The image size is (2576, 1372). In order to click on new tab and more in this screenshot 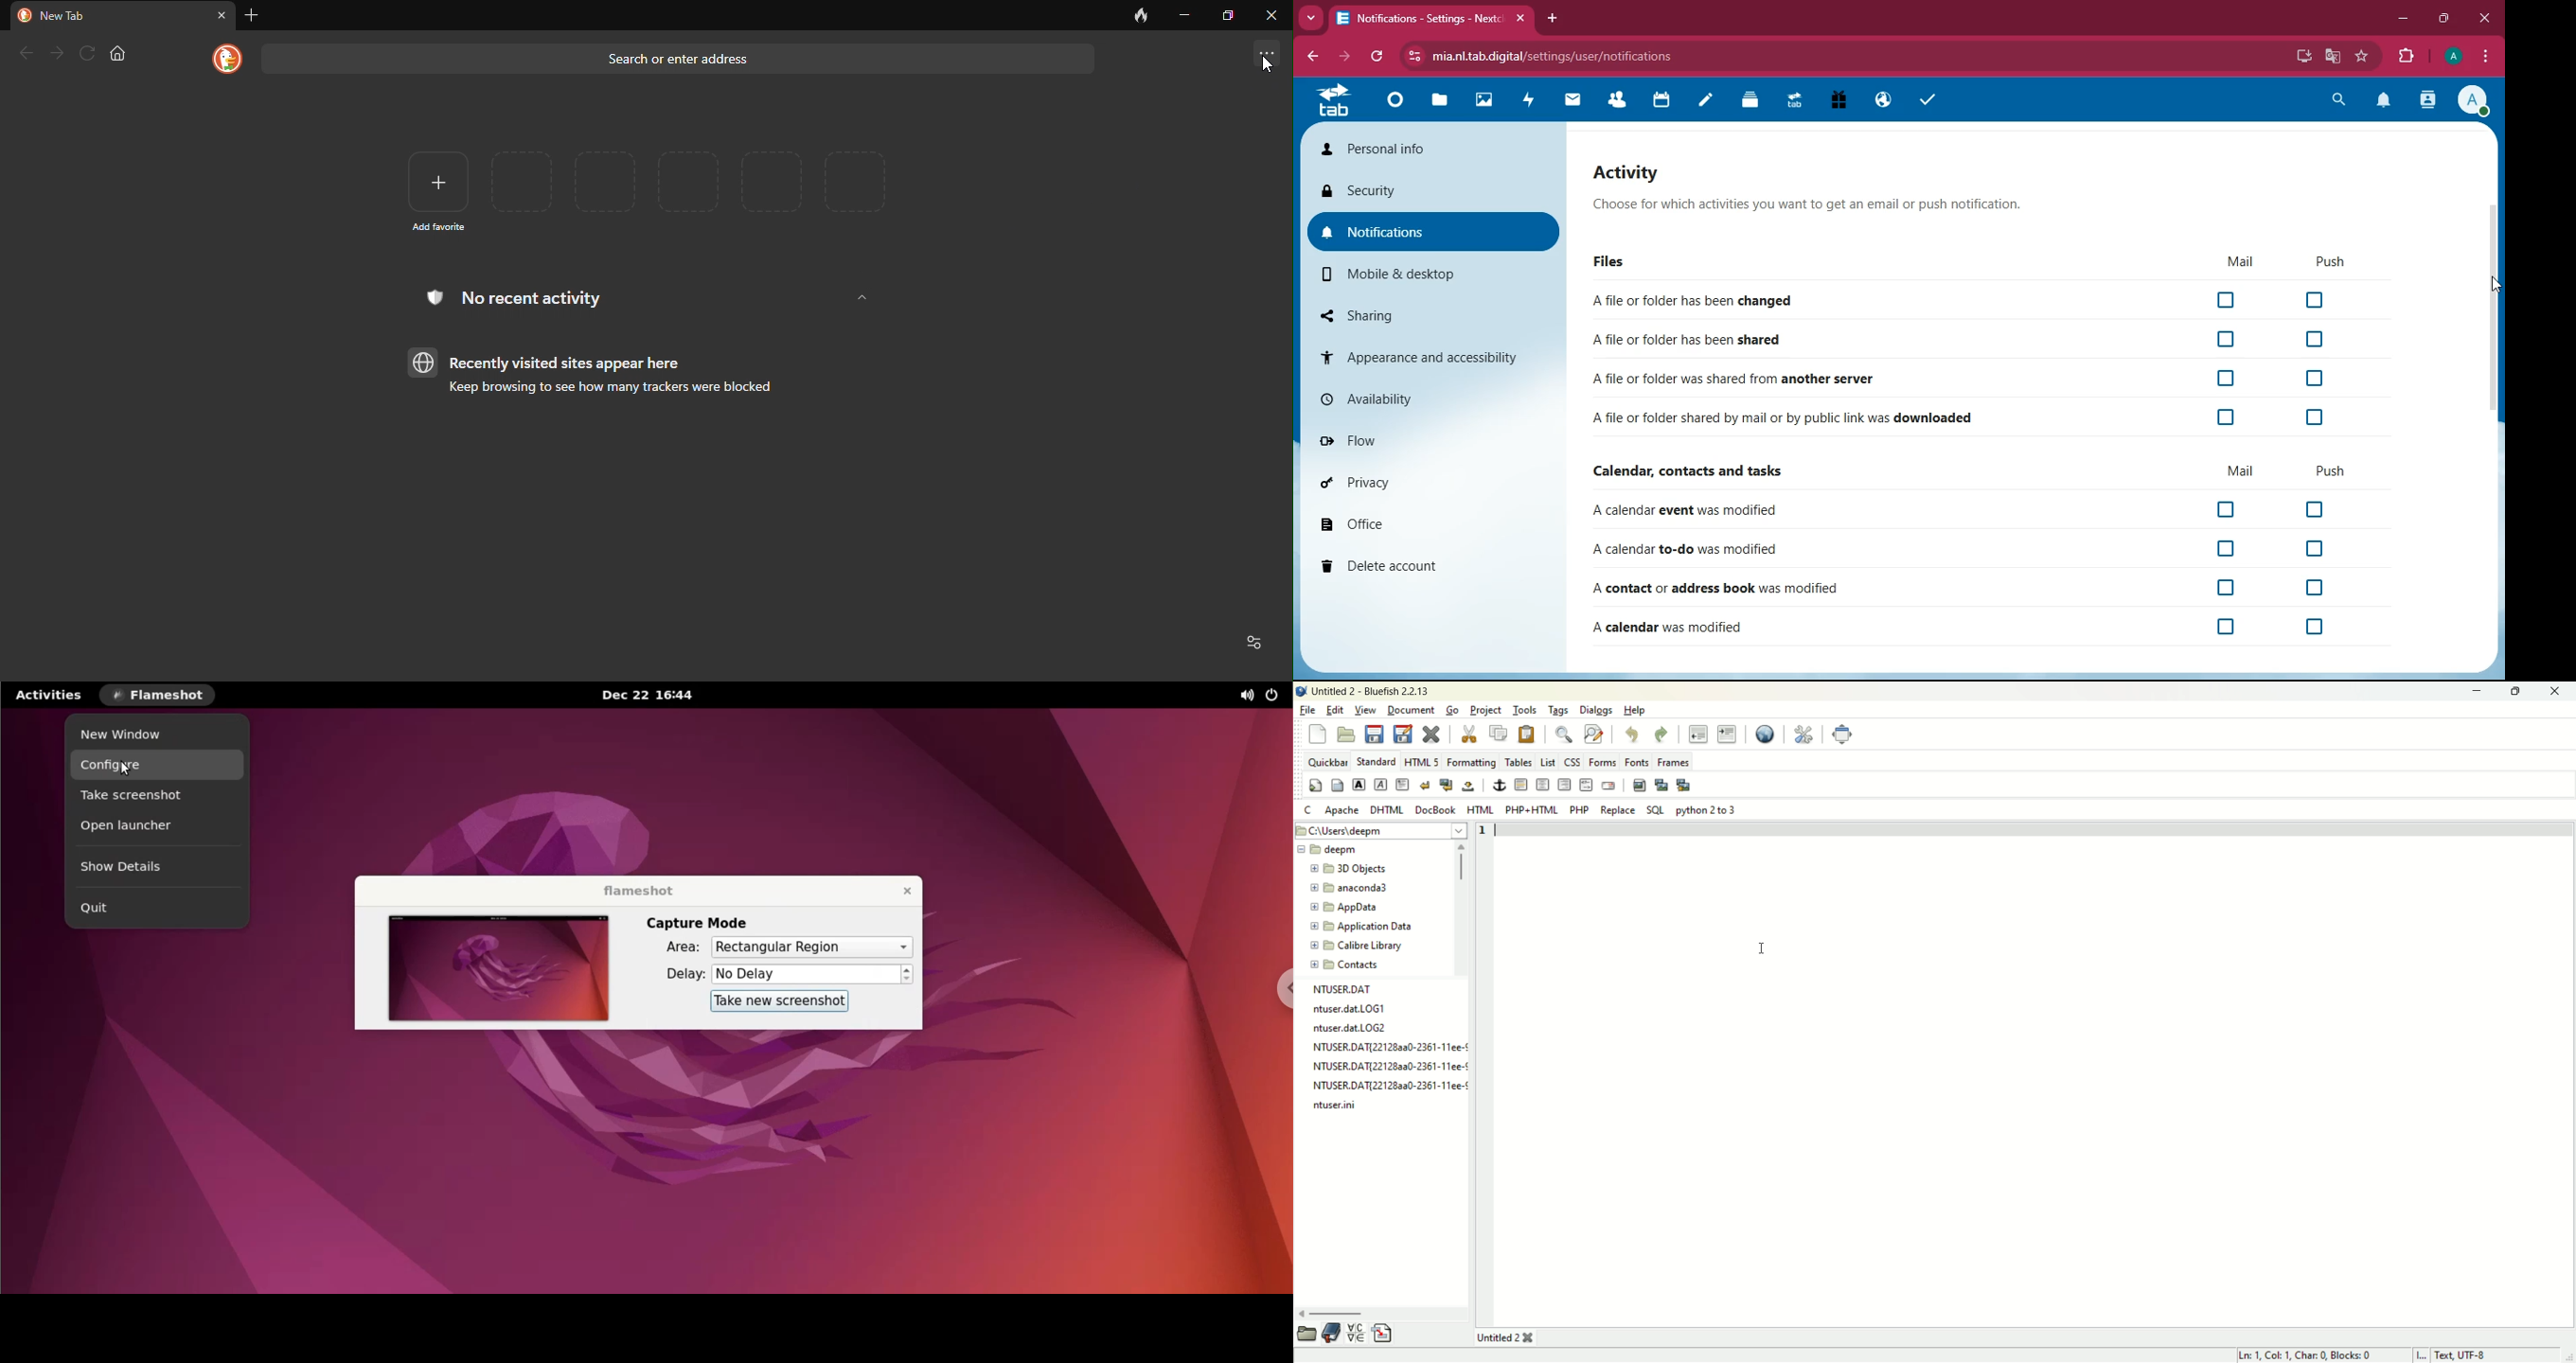, I will do `click(1269, 48)`.